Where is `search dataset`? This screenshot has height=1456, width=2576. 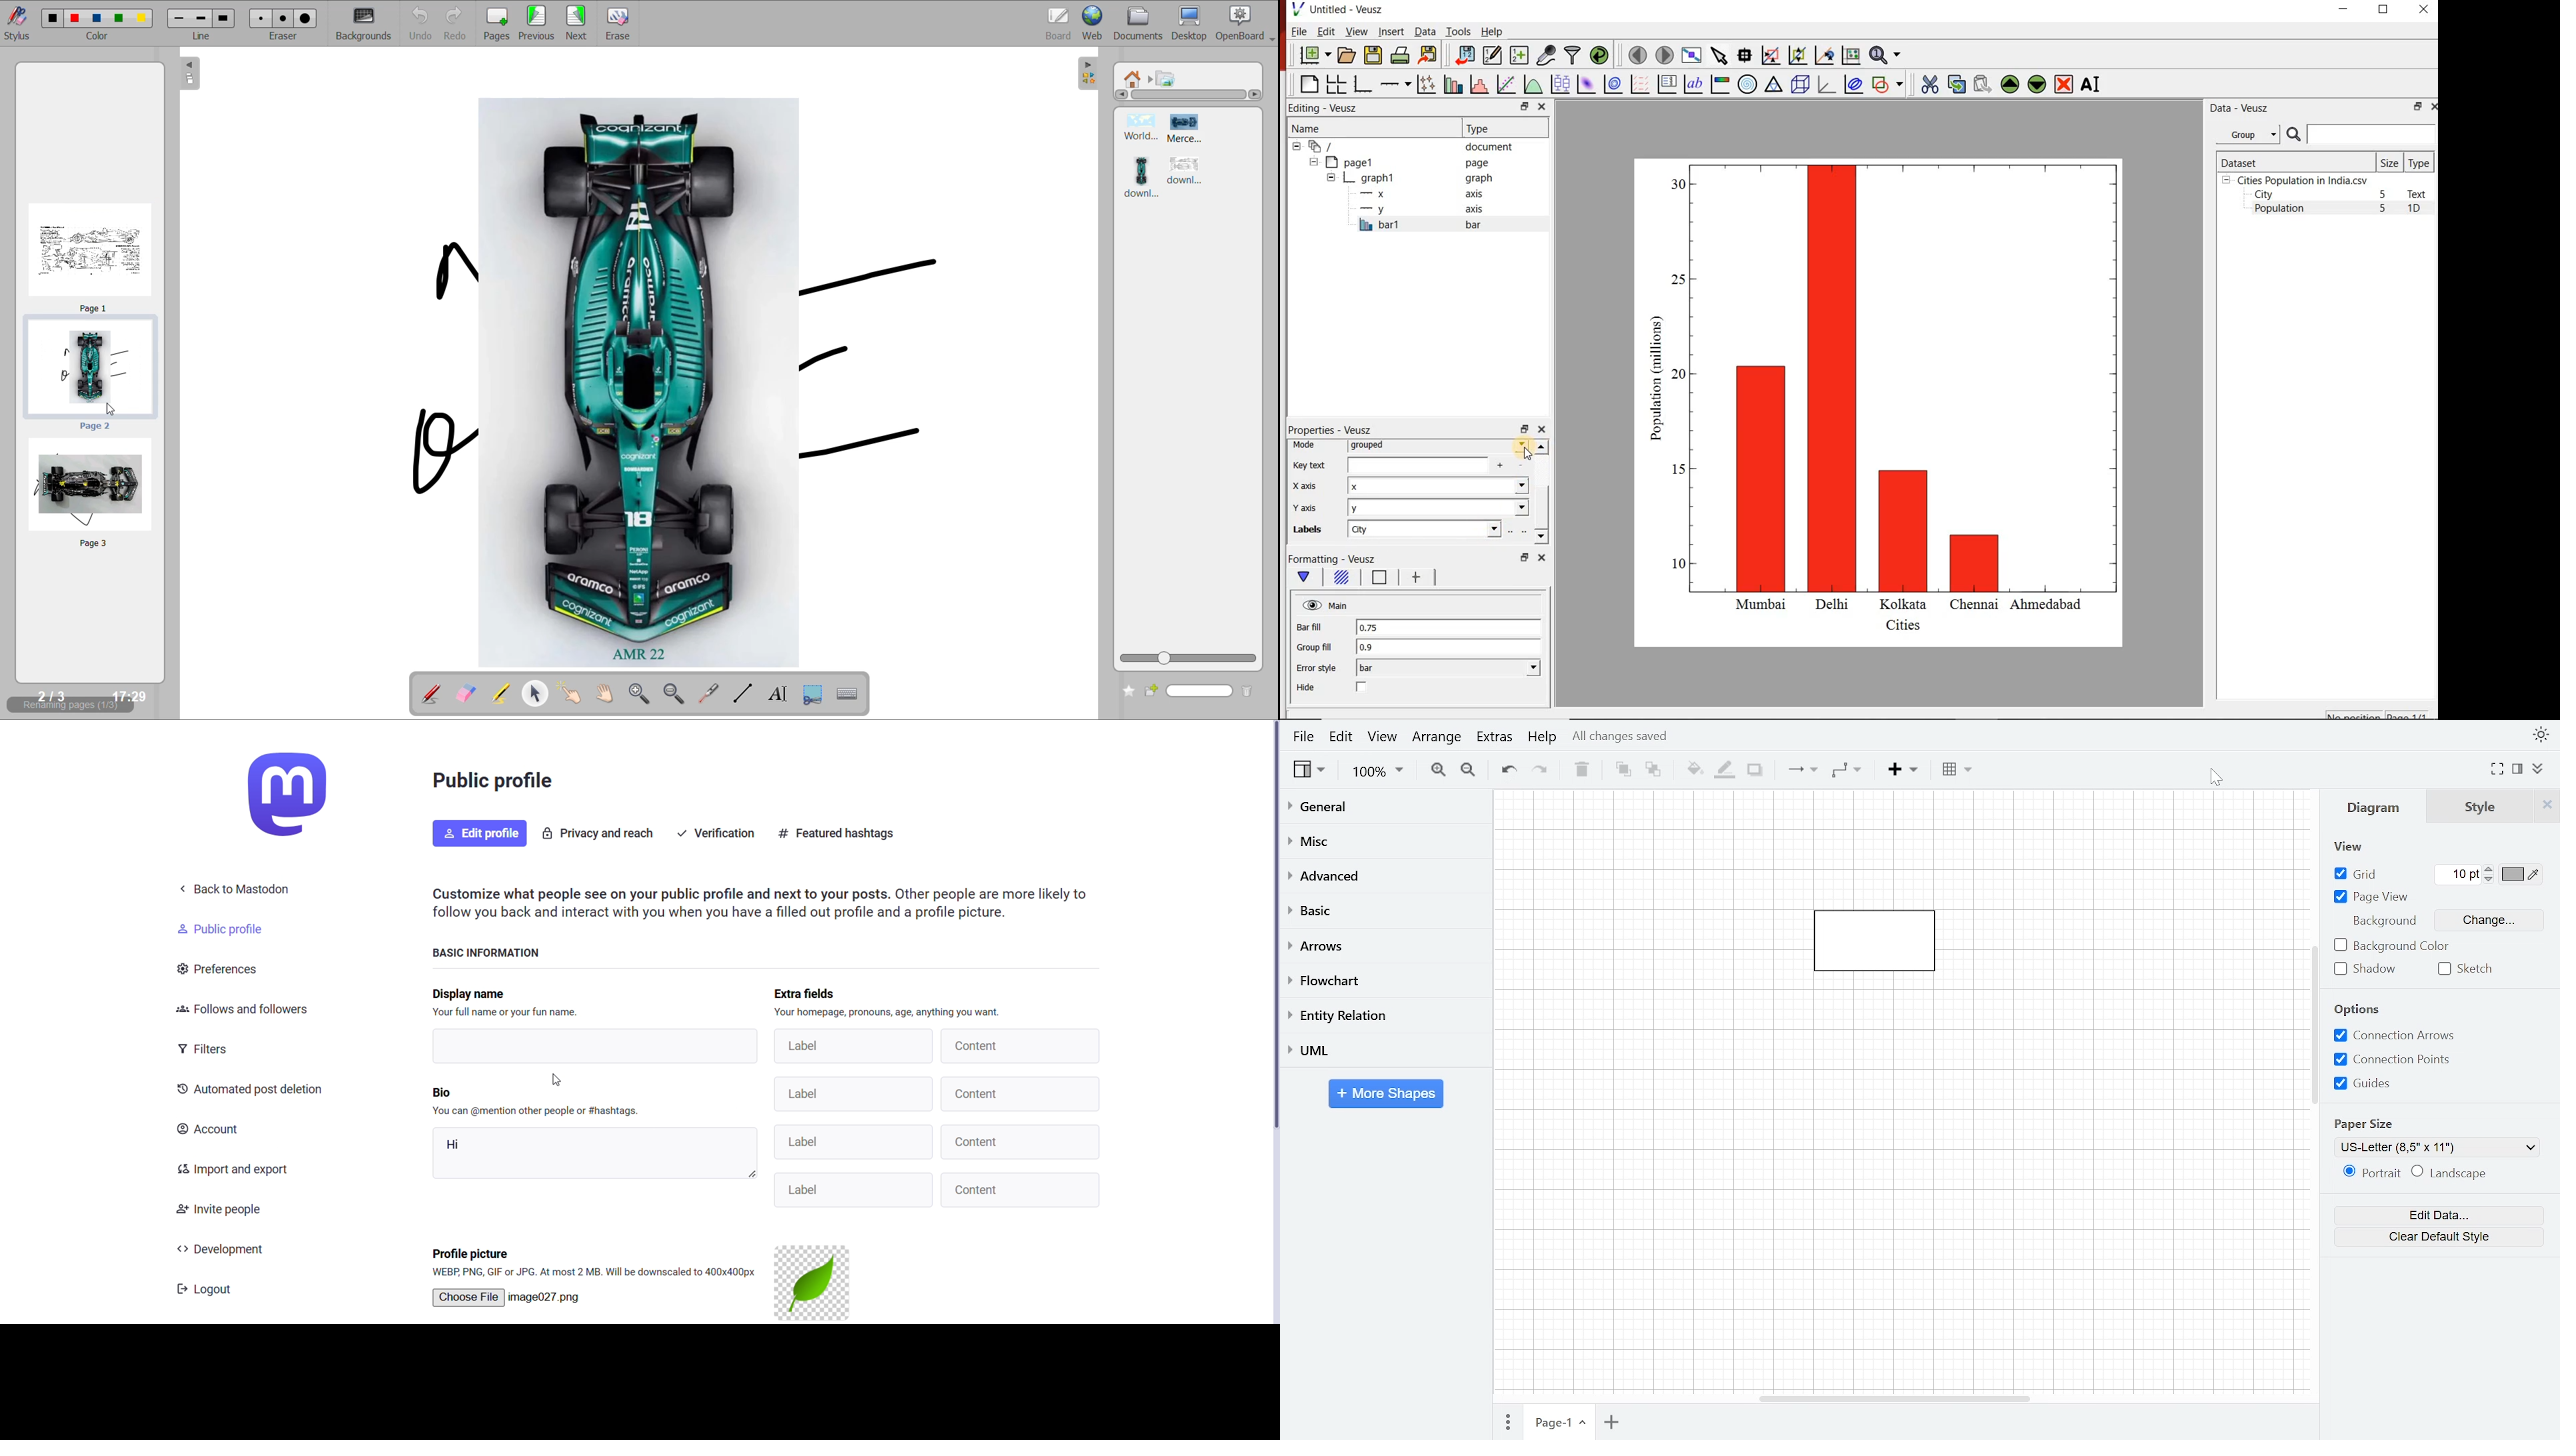 search dataset is located at coordinates (2362, 134).